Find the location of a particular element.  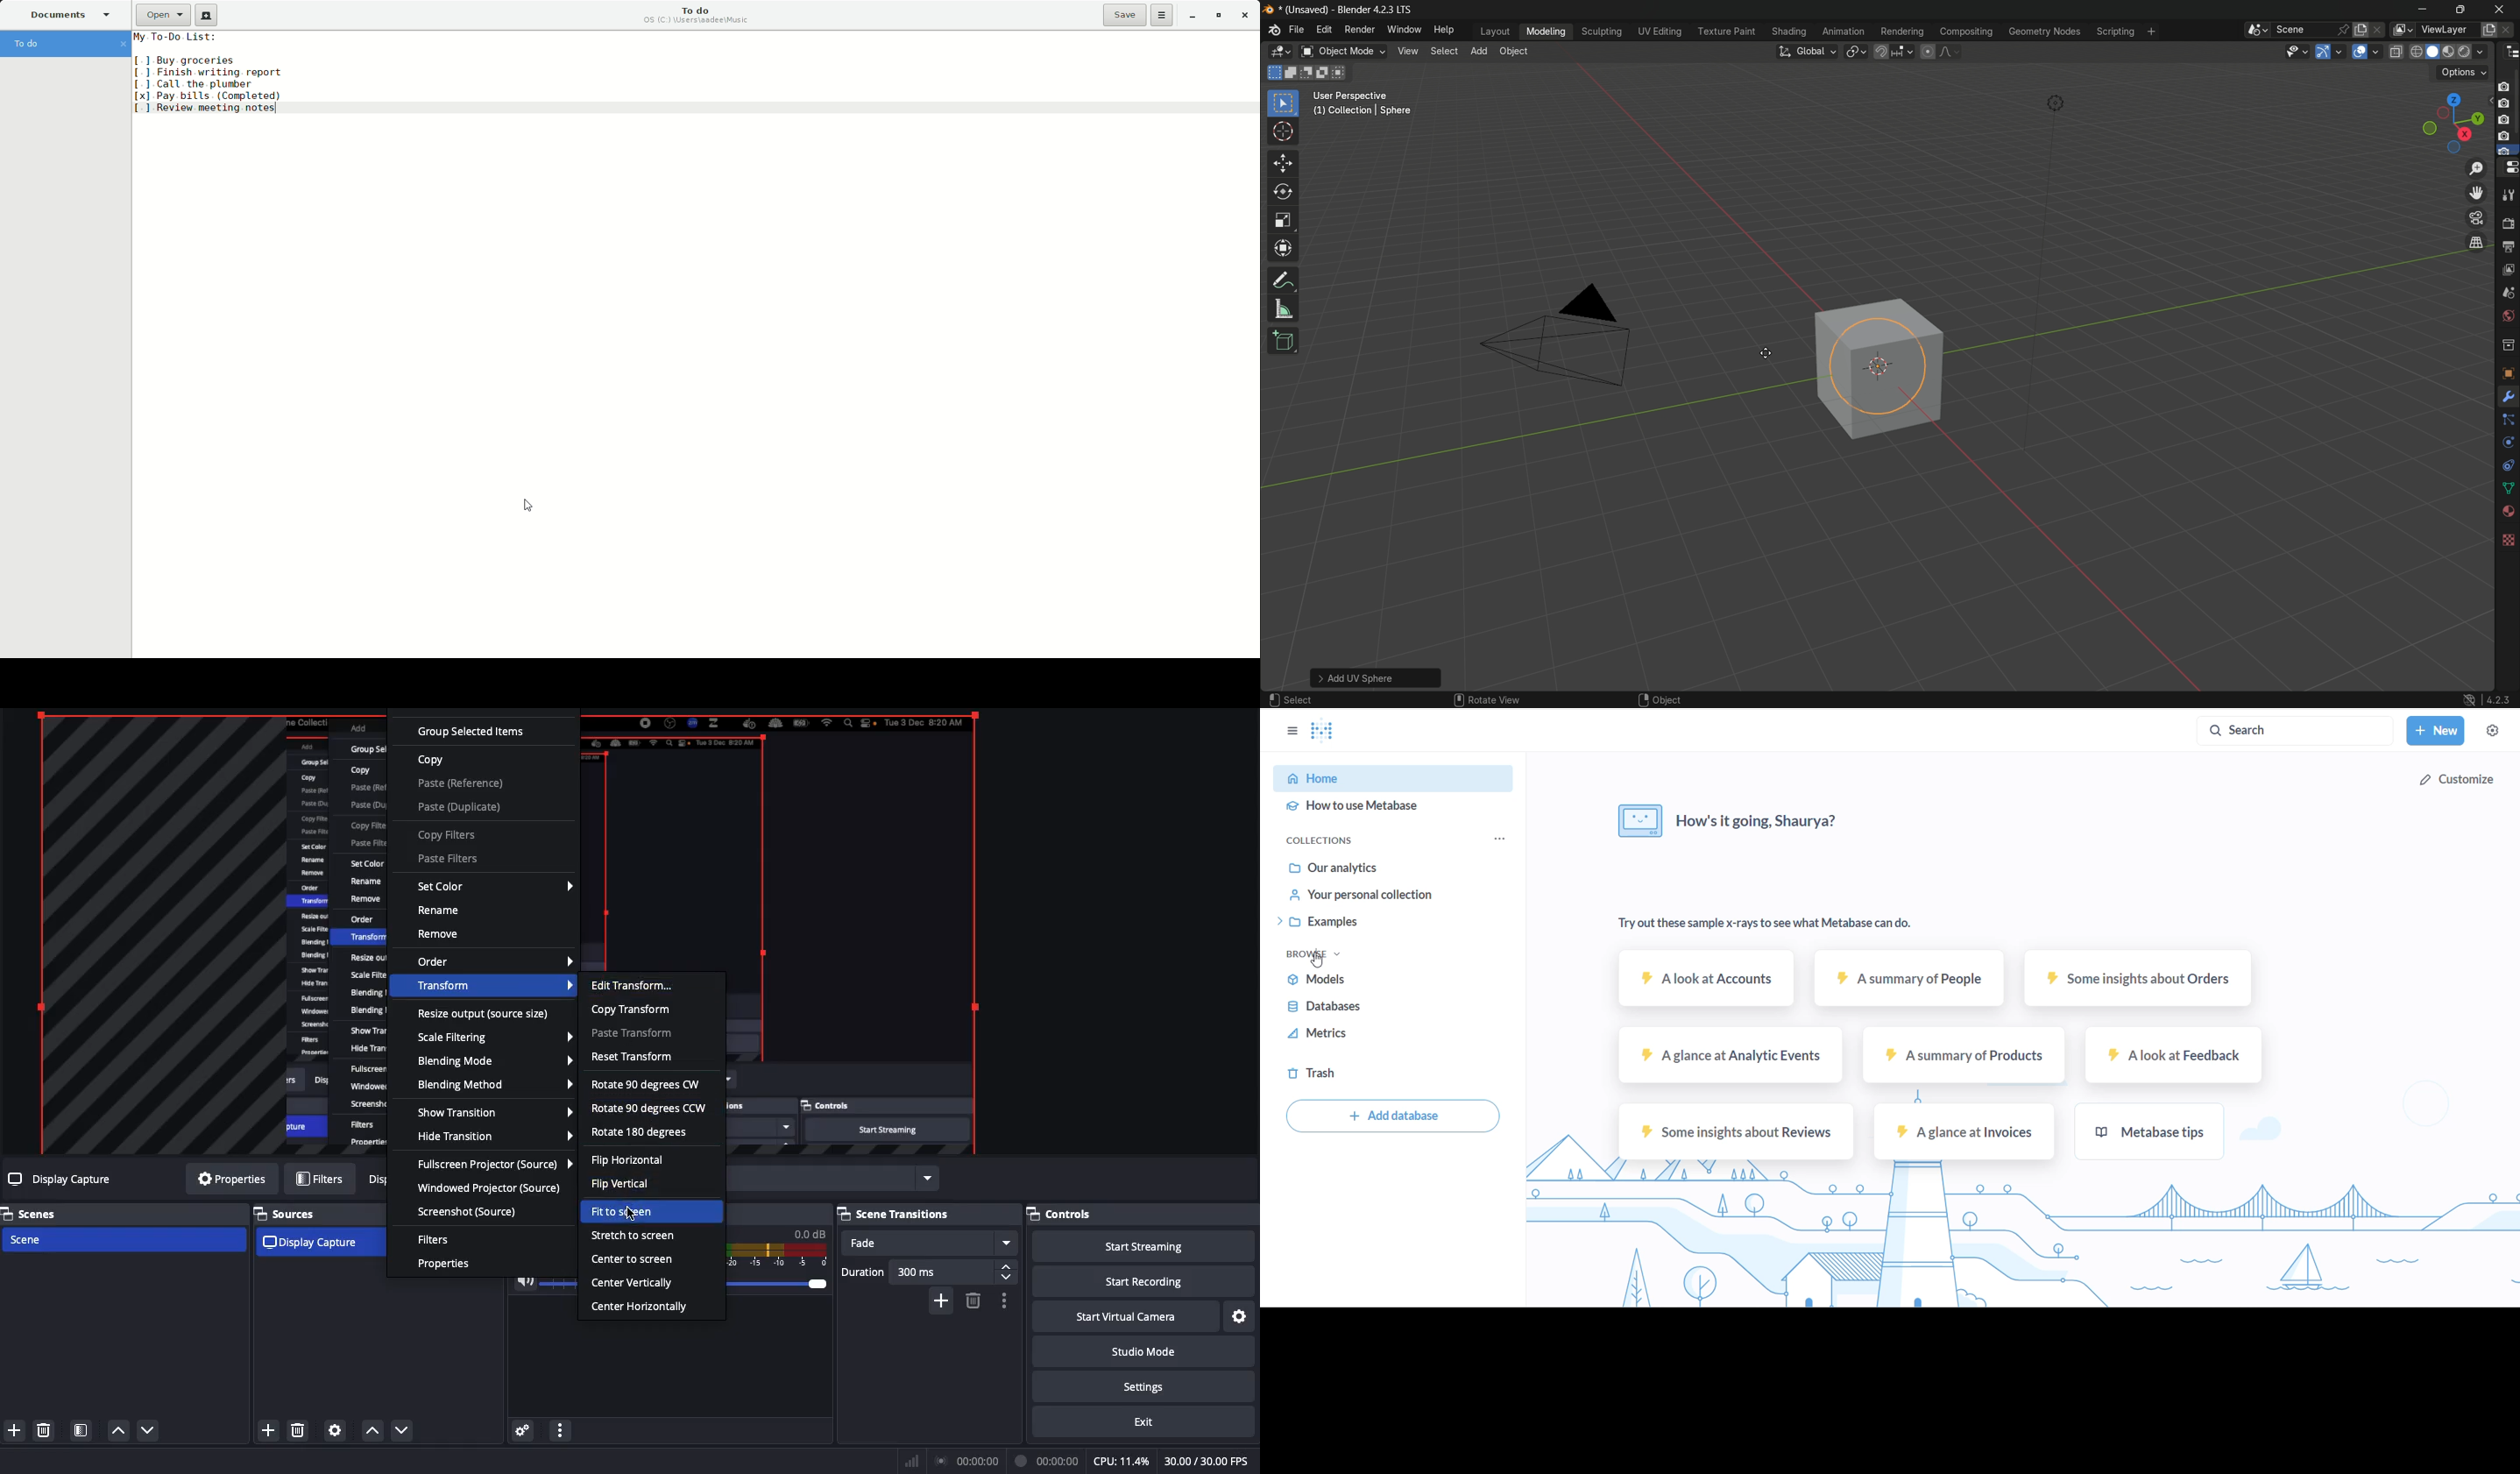

Screenshot is located at coordinates (470, 1210).